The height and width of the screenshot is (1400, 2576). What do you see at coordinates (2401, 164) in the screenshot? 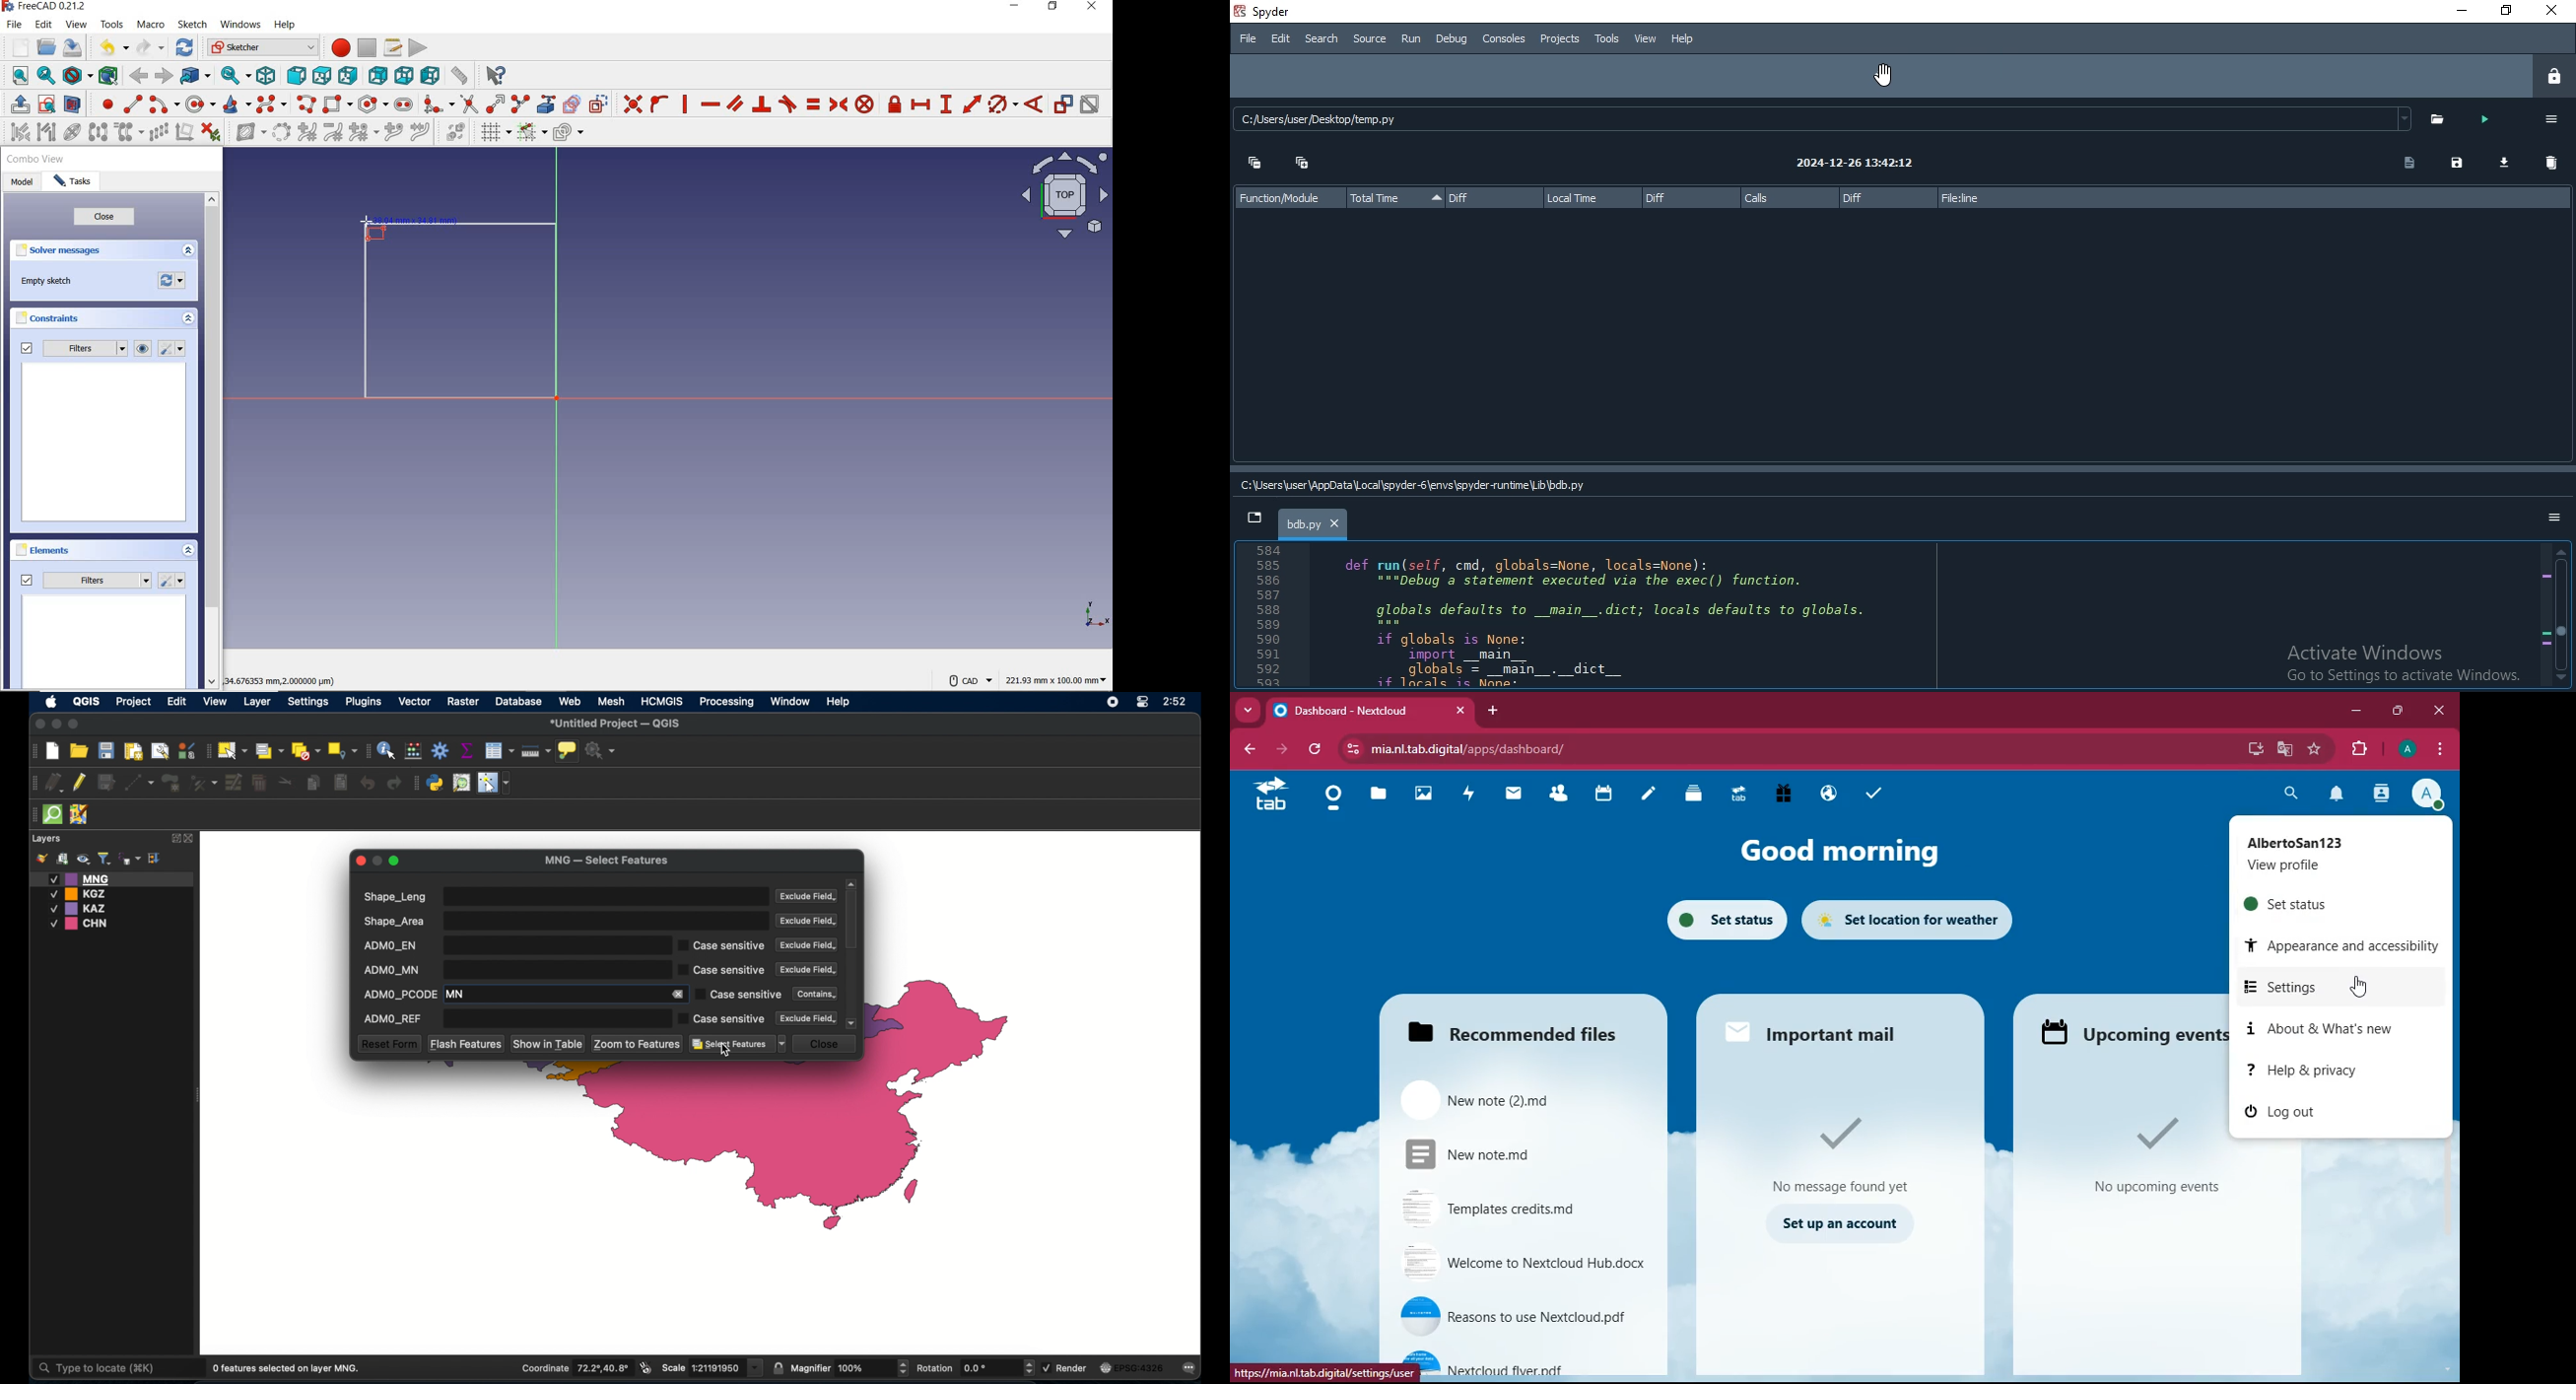
I see `copy` at bounding box center [2401, 164].